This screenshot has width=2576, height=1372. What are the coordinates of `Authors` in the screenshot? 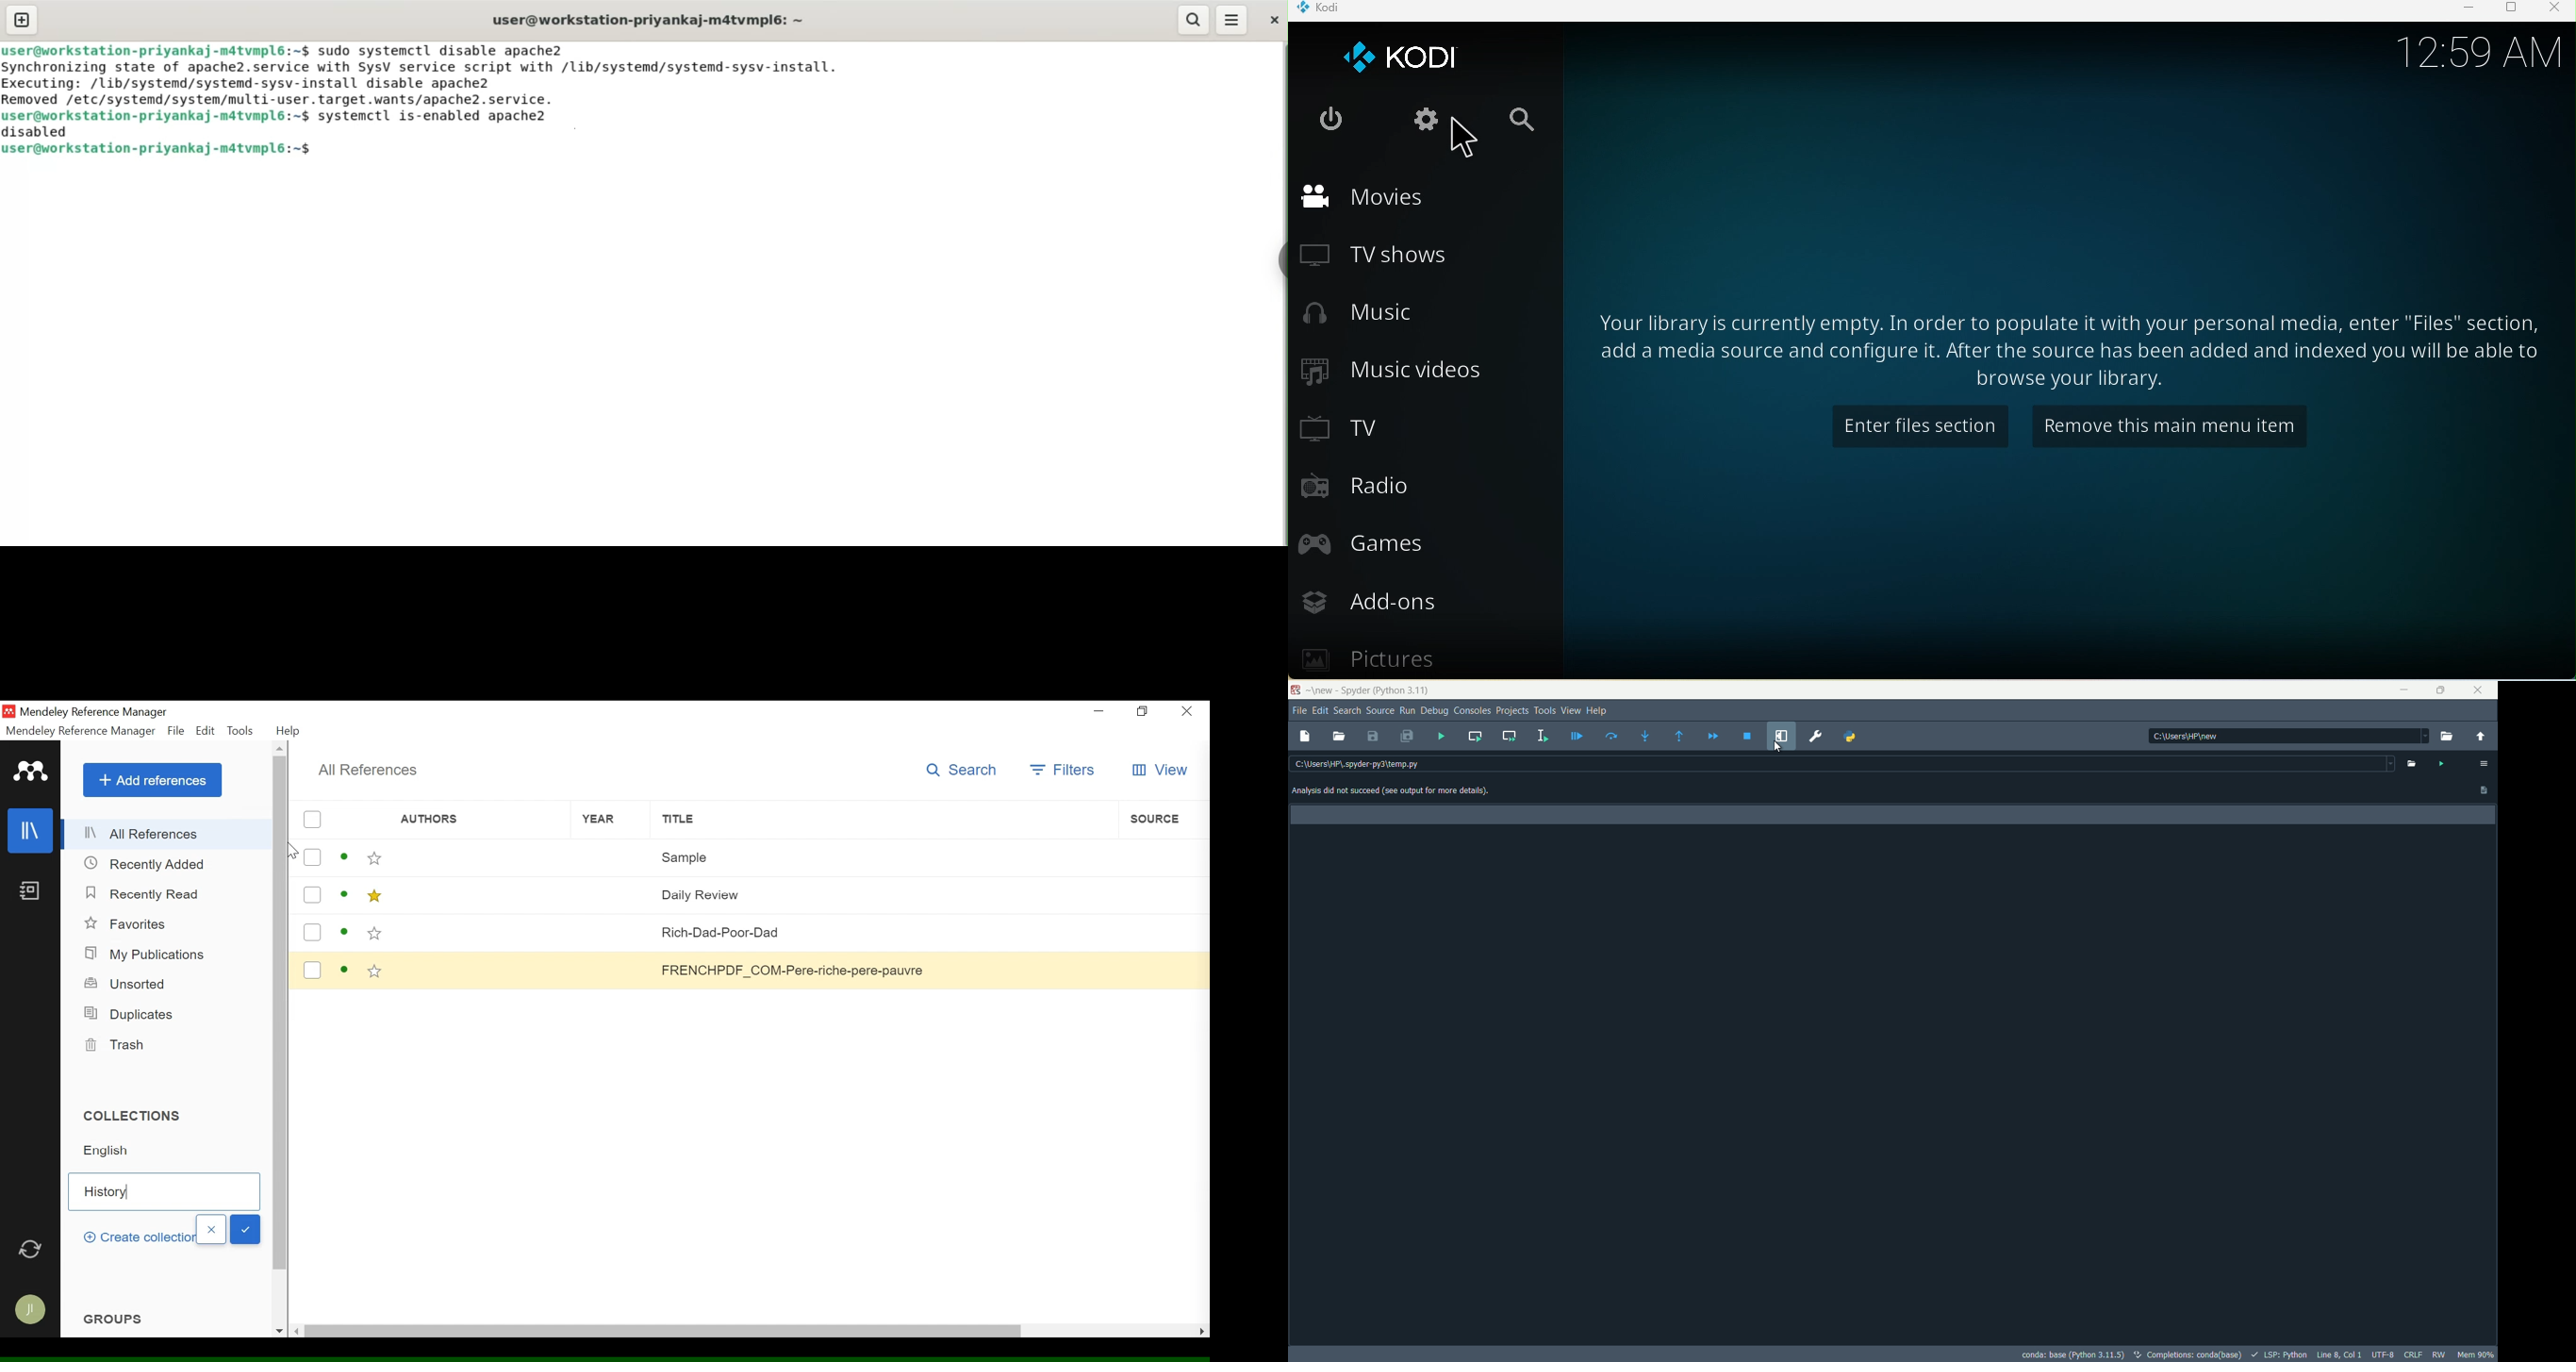 It's located at (461, 822).